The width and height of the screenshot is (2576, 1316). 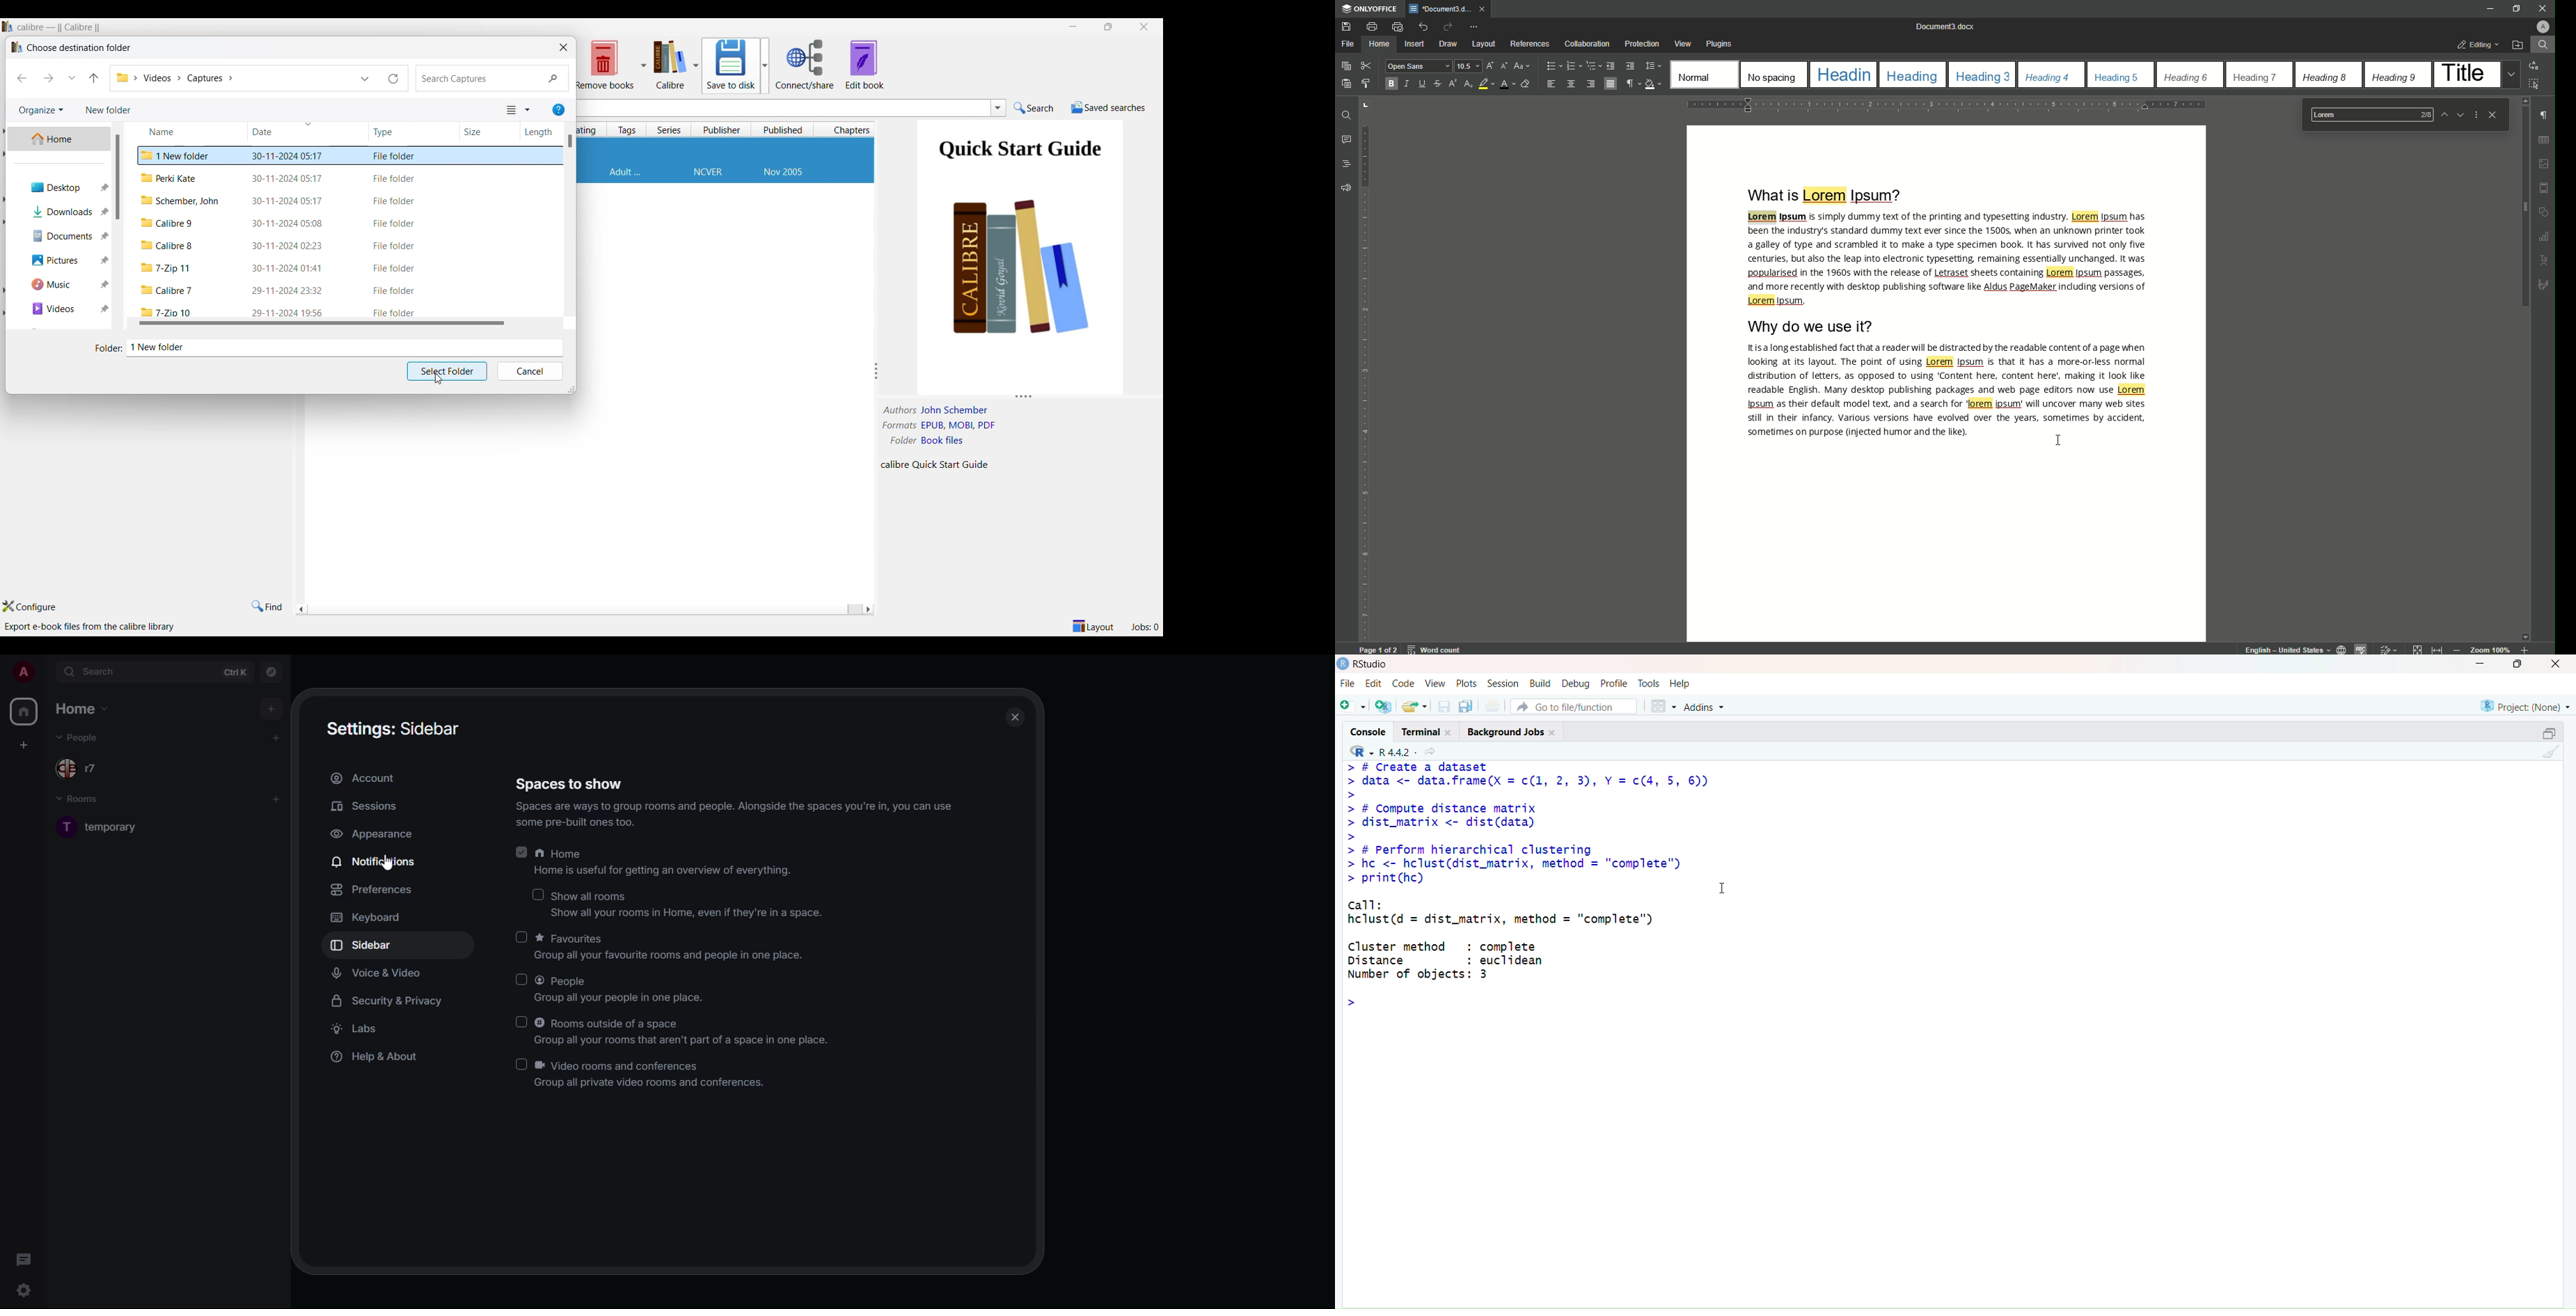 What do you see at coordinates (1946, 27) in the screenshot?
I see `Document 0` at bounding box center [1946, 27].